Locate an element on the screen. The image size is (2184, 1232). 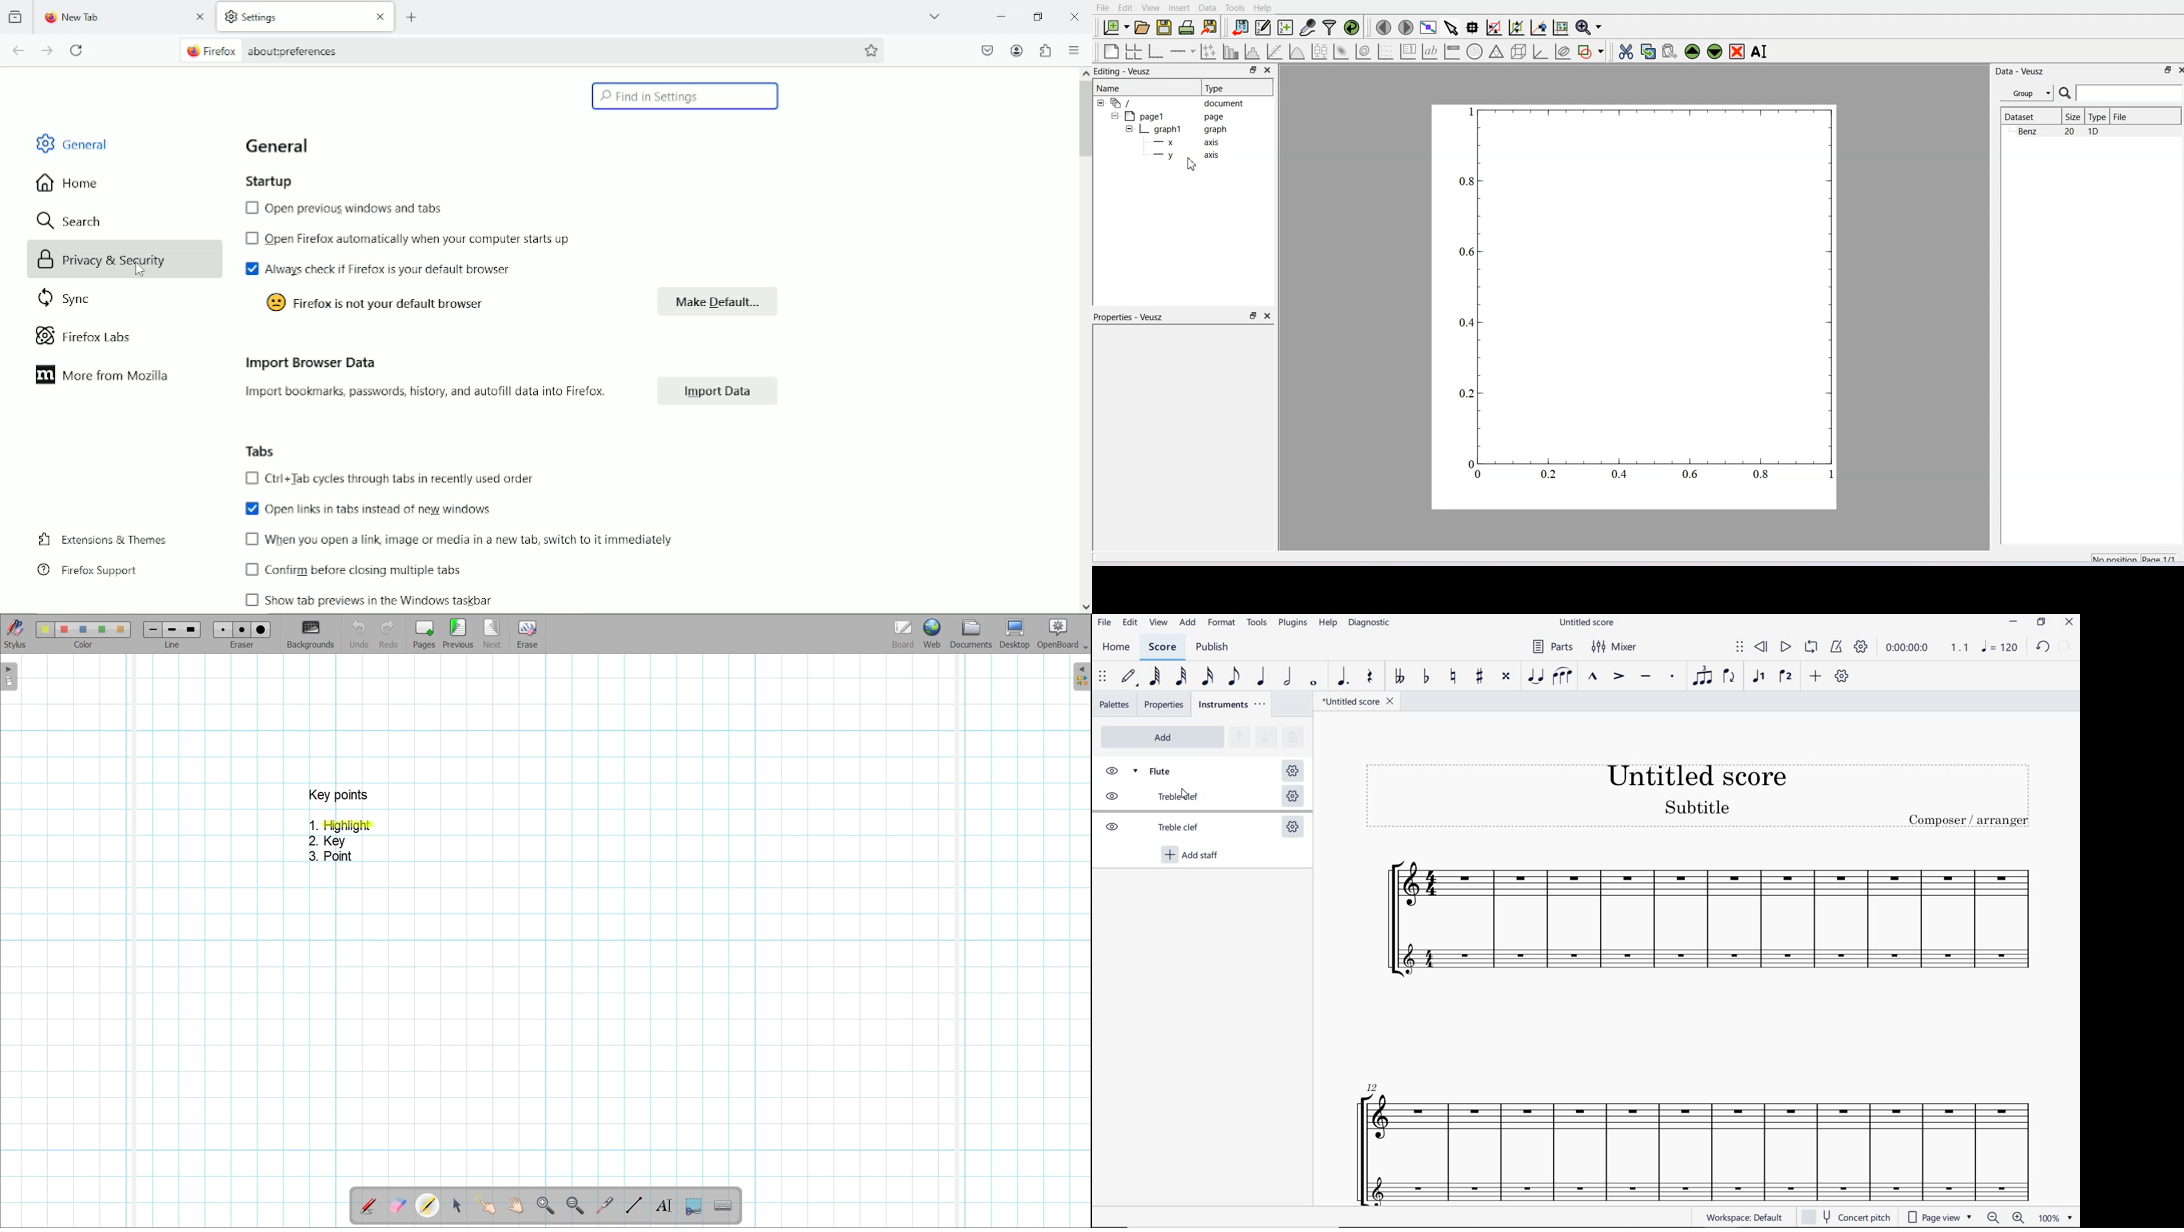
Size is located at coordinates (2074, 116).